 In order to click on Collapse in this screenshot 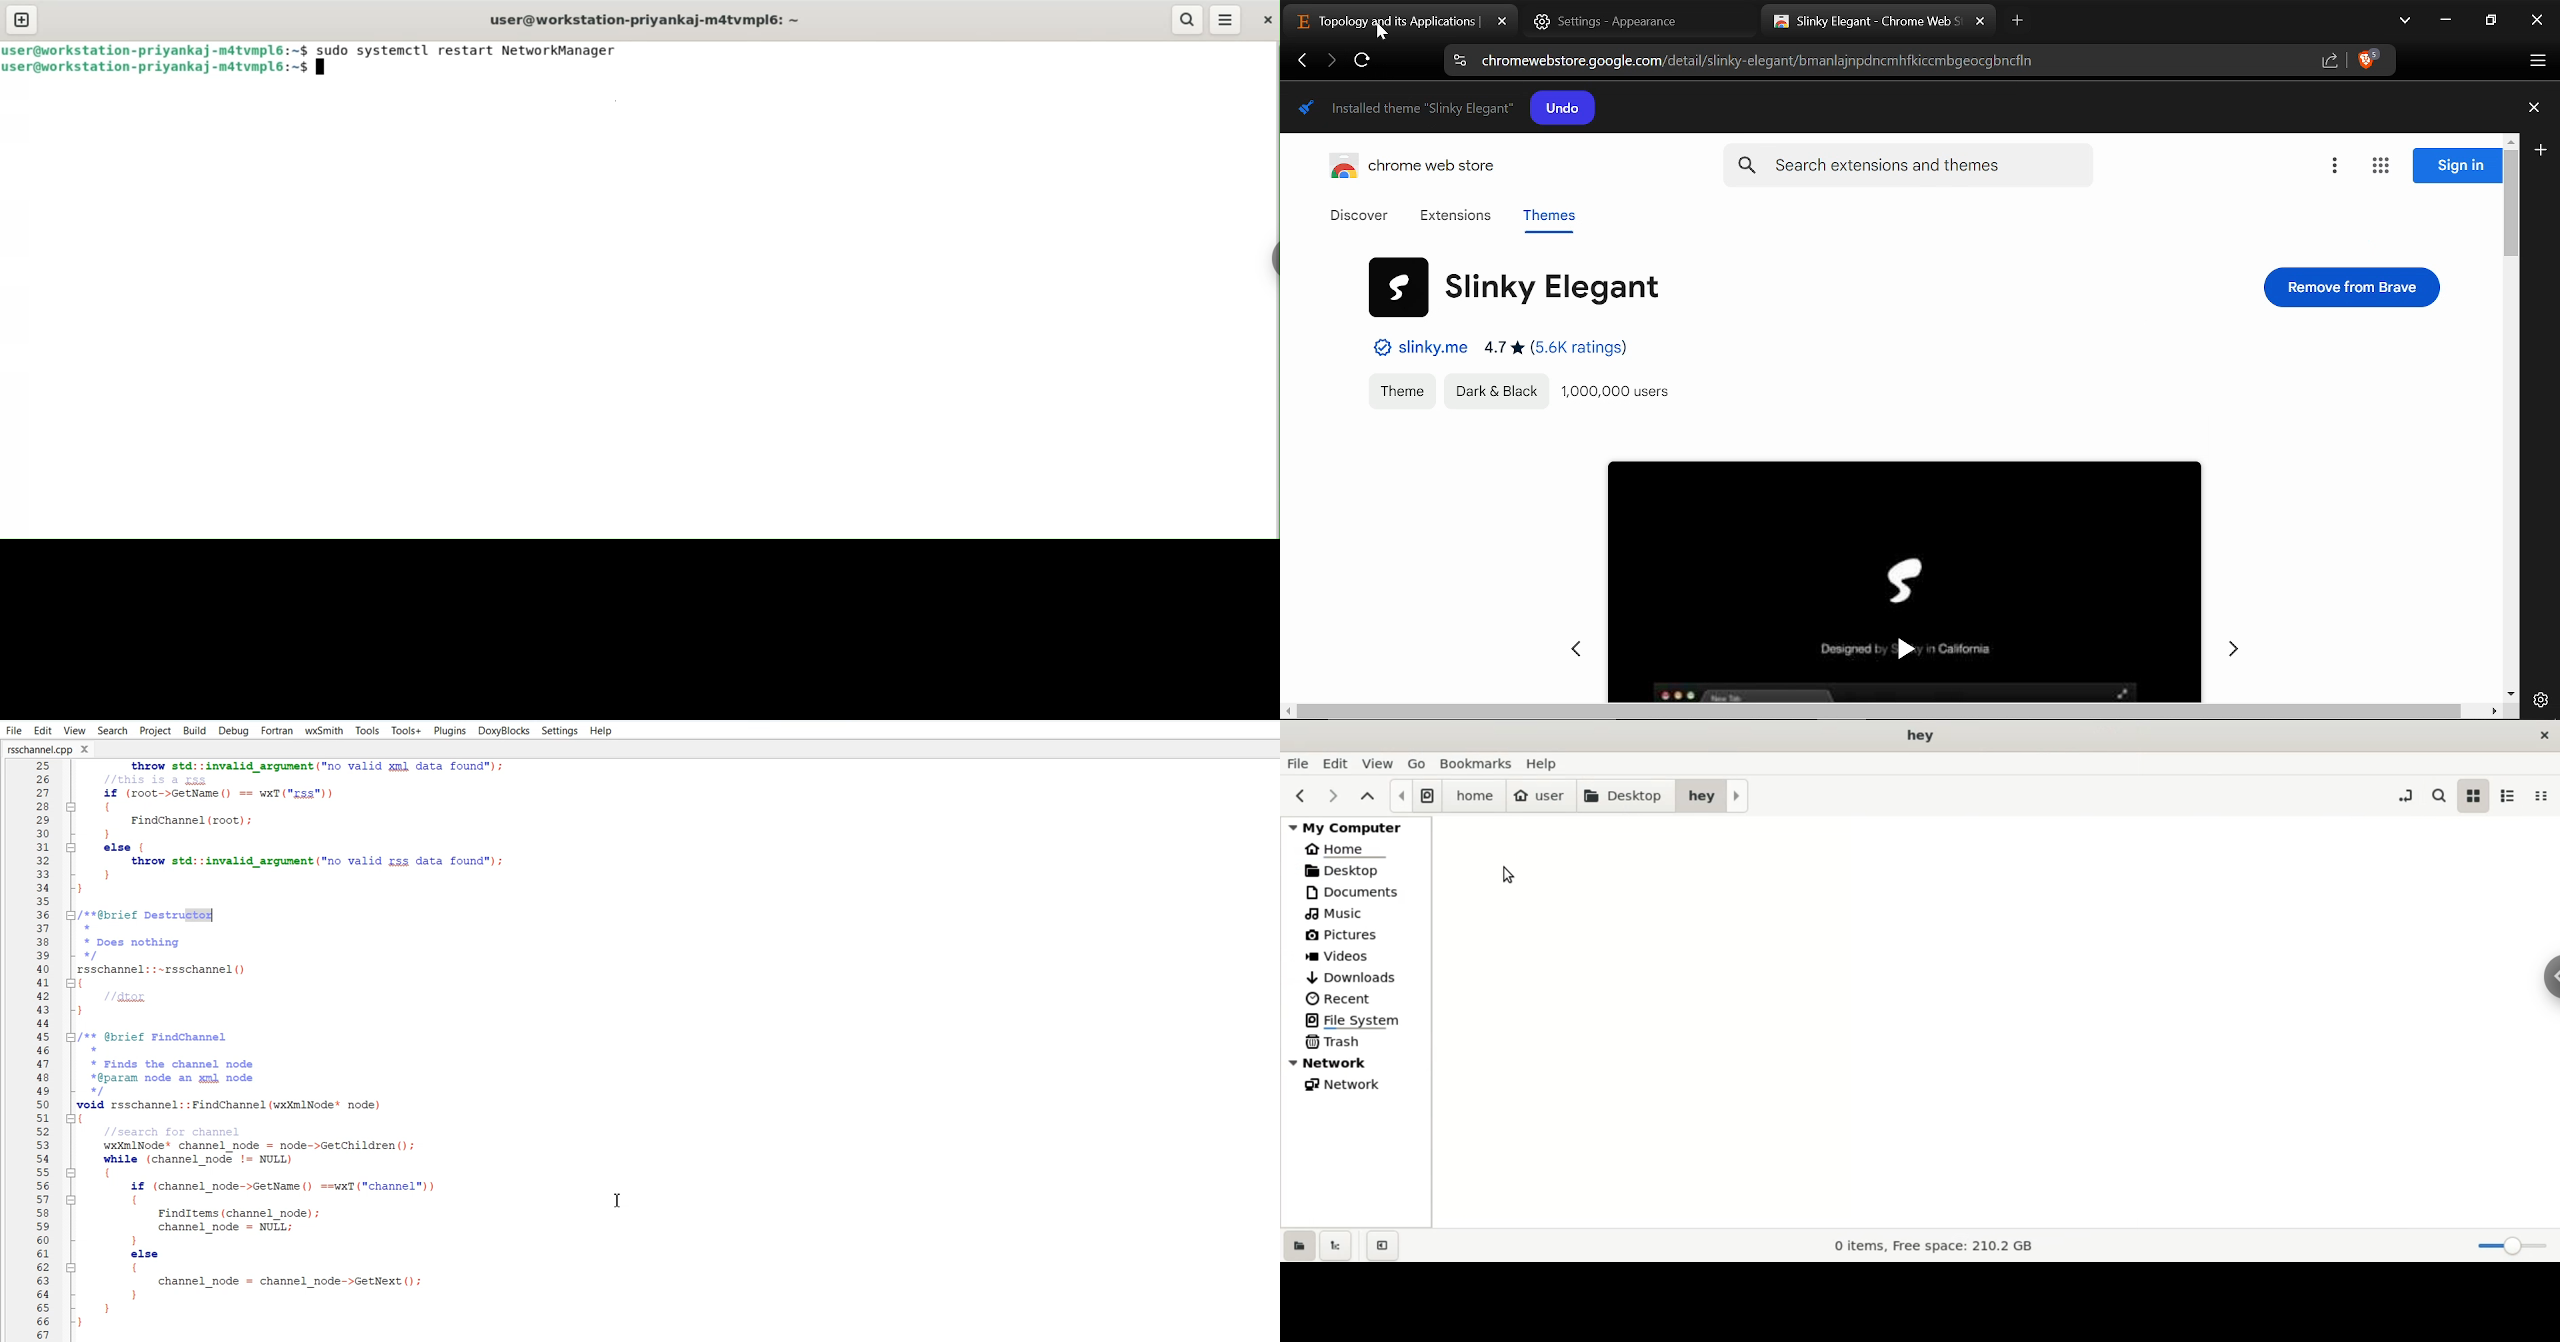, I will do `click(71, 982)`.